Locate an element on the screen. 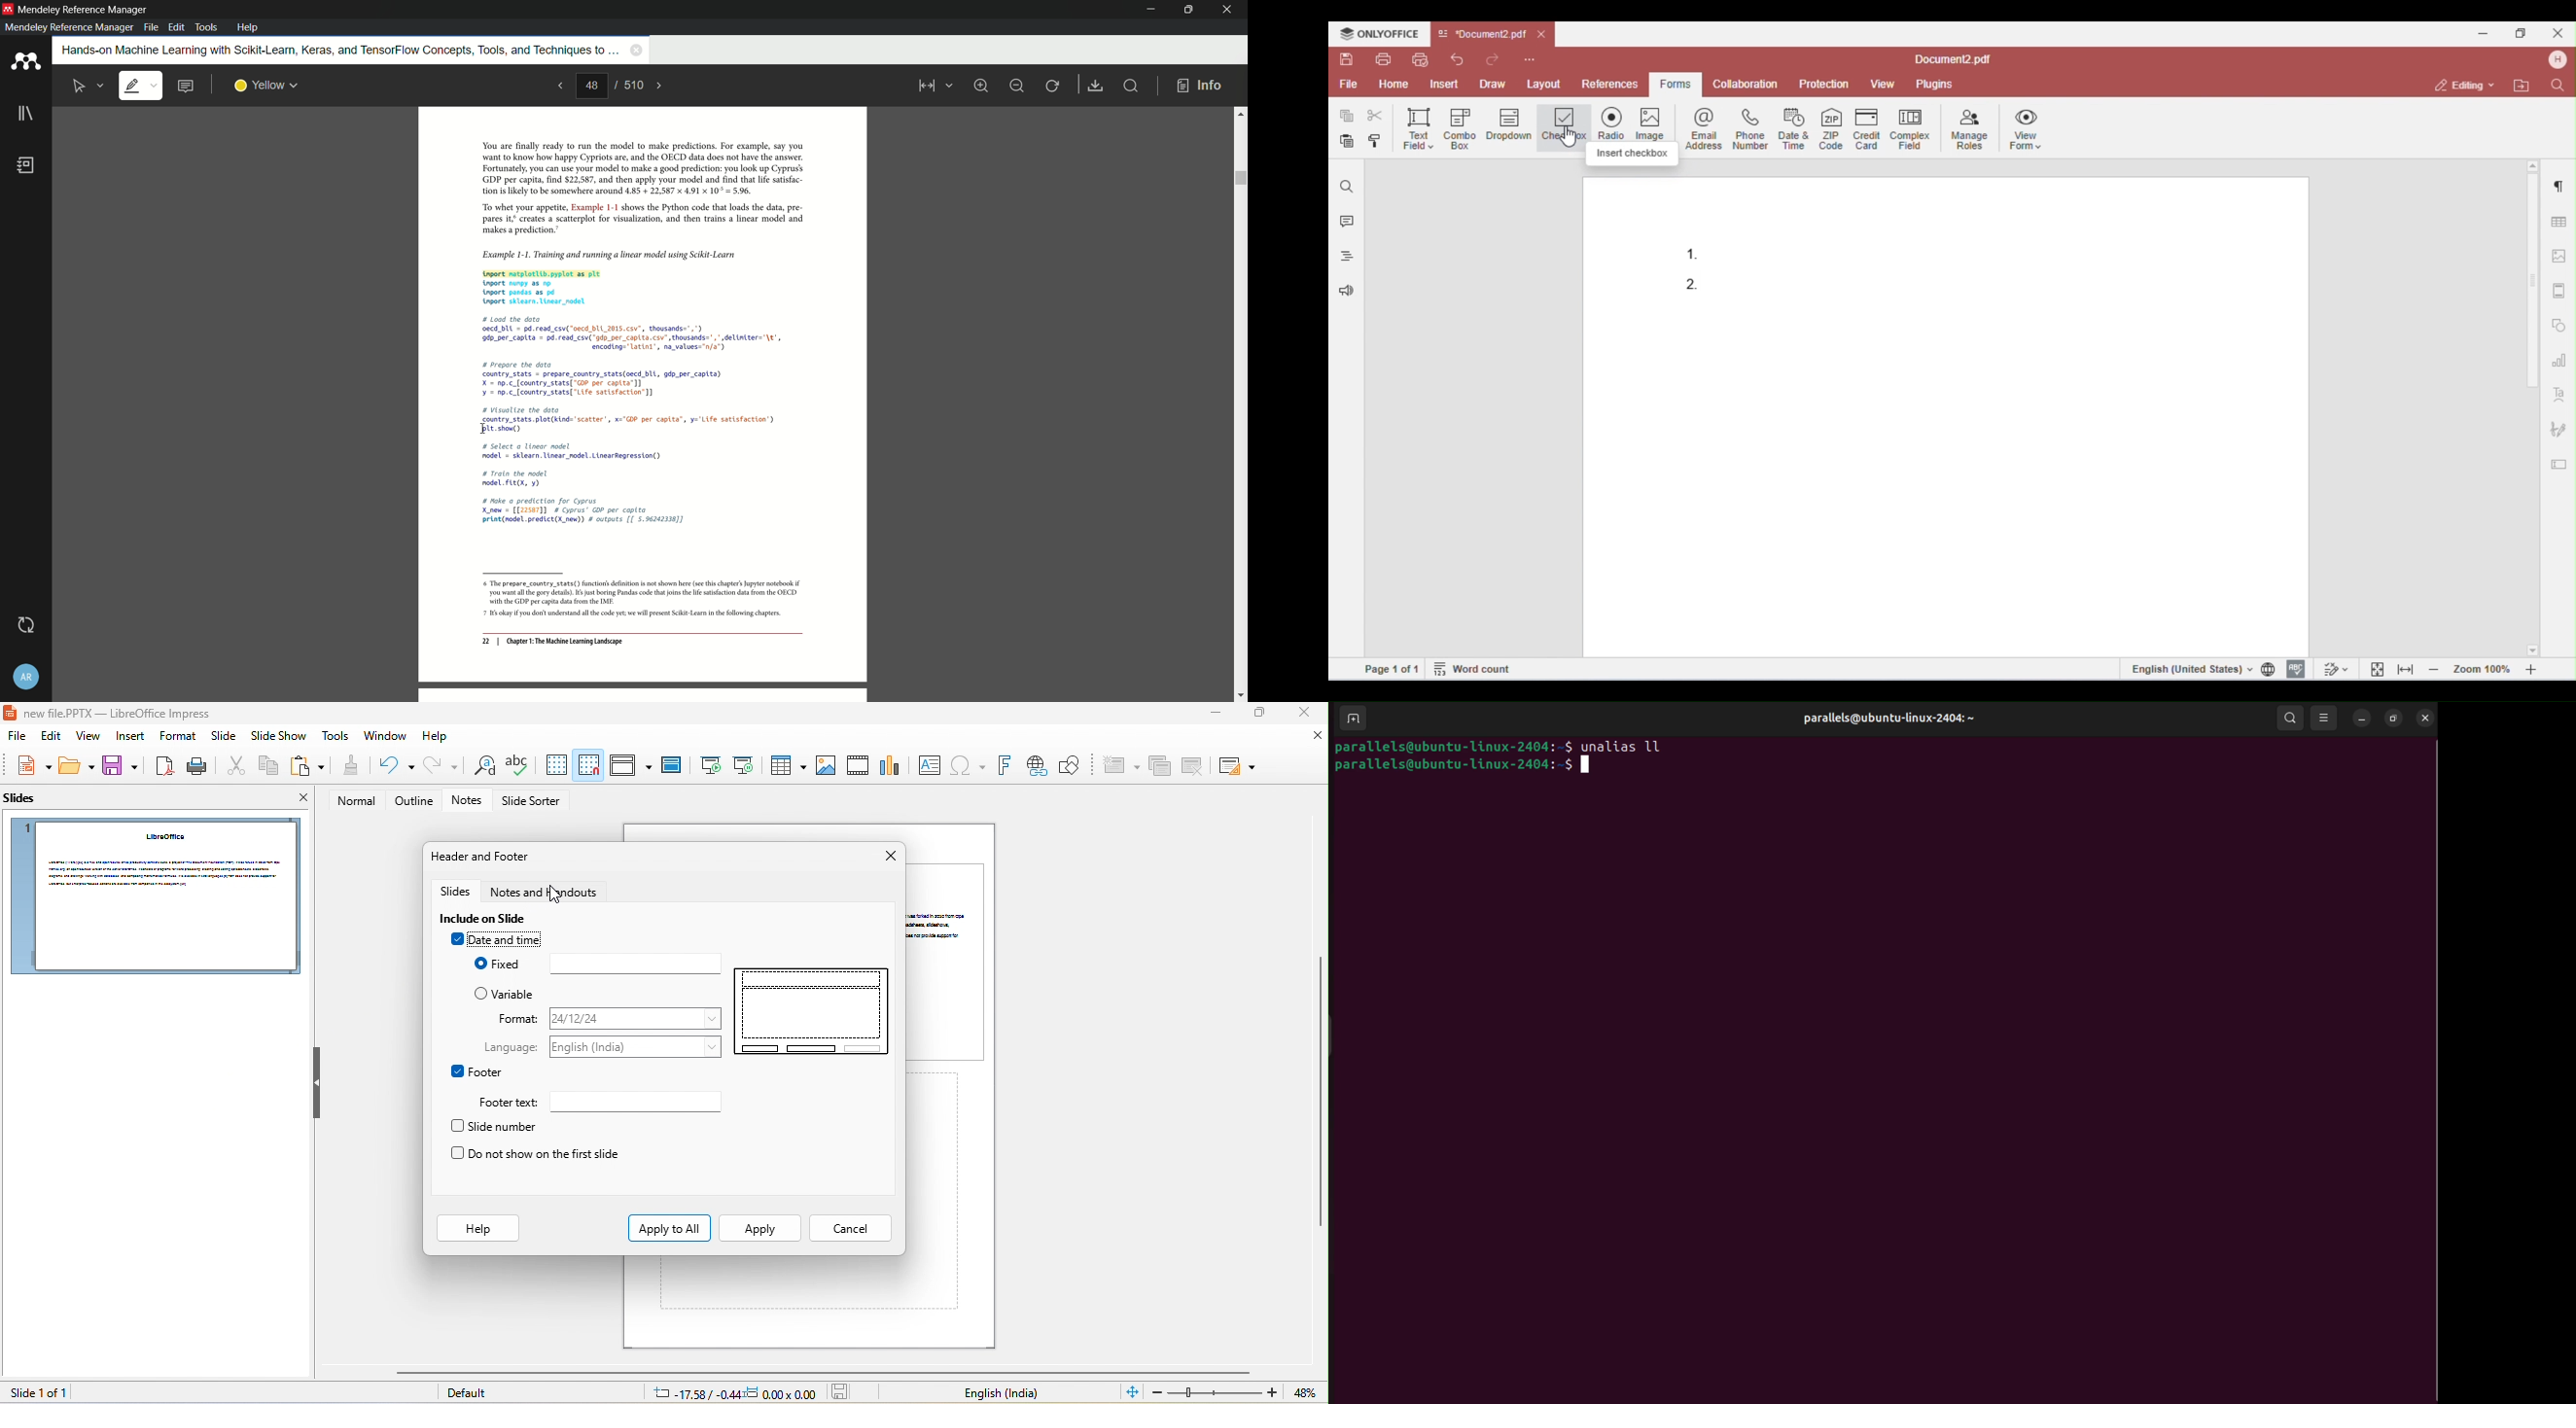 Image resolution: width=2576 pixels, height=1428 pixels. bash prompt is located at coordinates (1452, 744).